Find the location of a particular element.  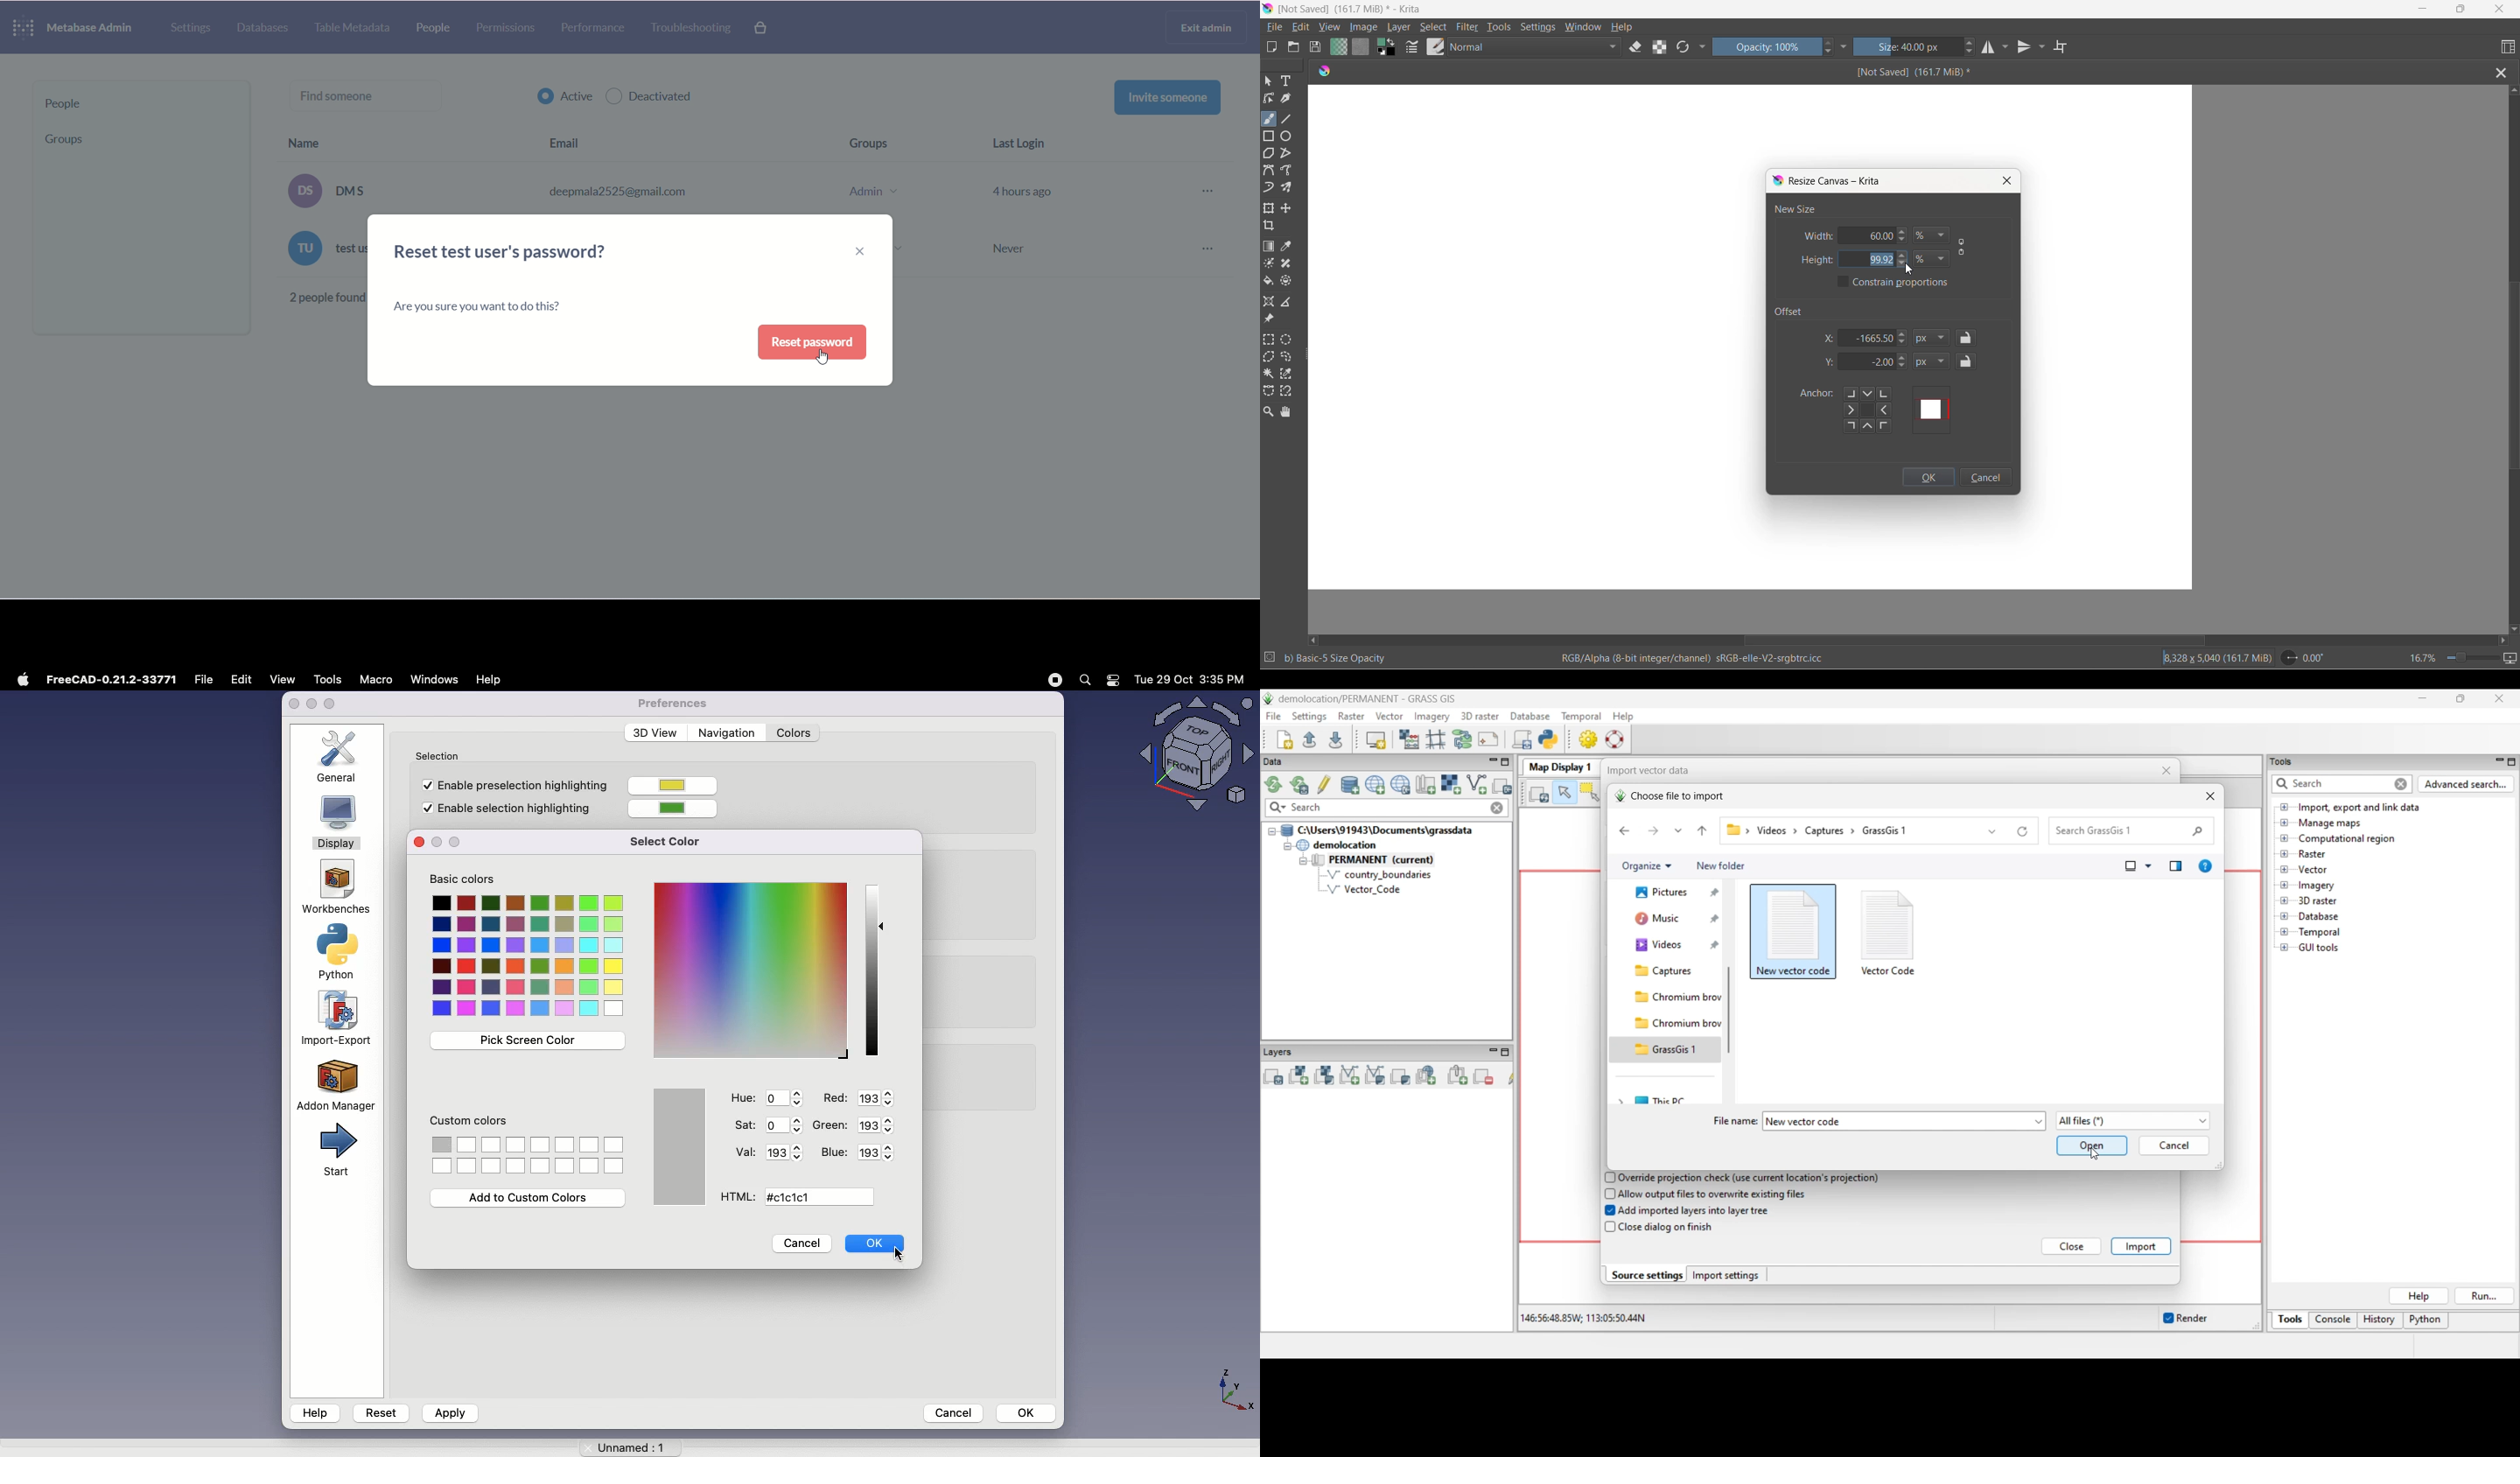

Macro is located at coordinates (375, 679).